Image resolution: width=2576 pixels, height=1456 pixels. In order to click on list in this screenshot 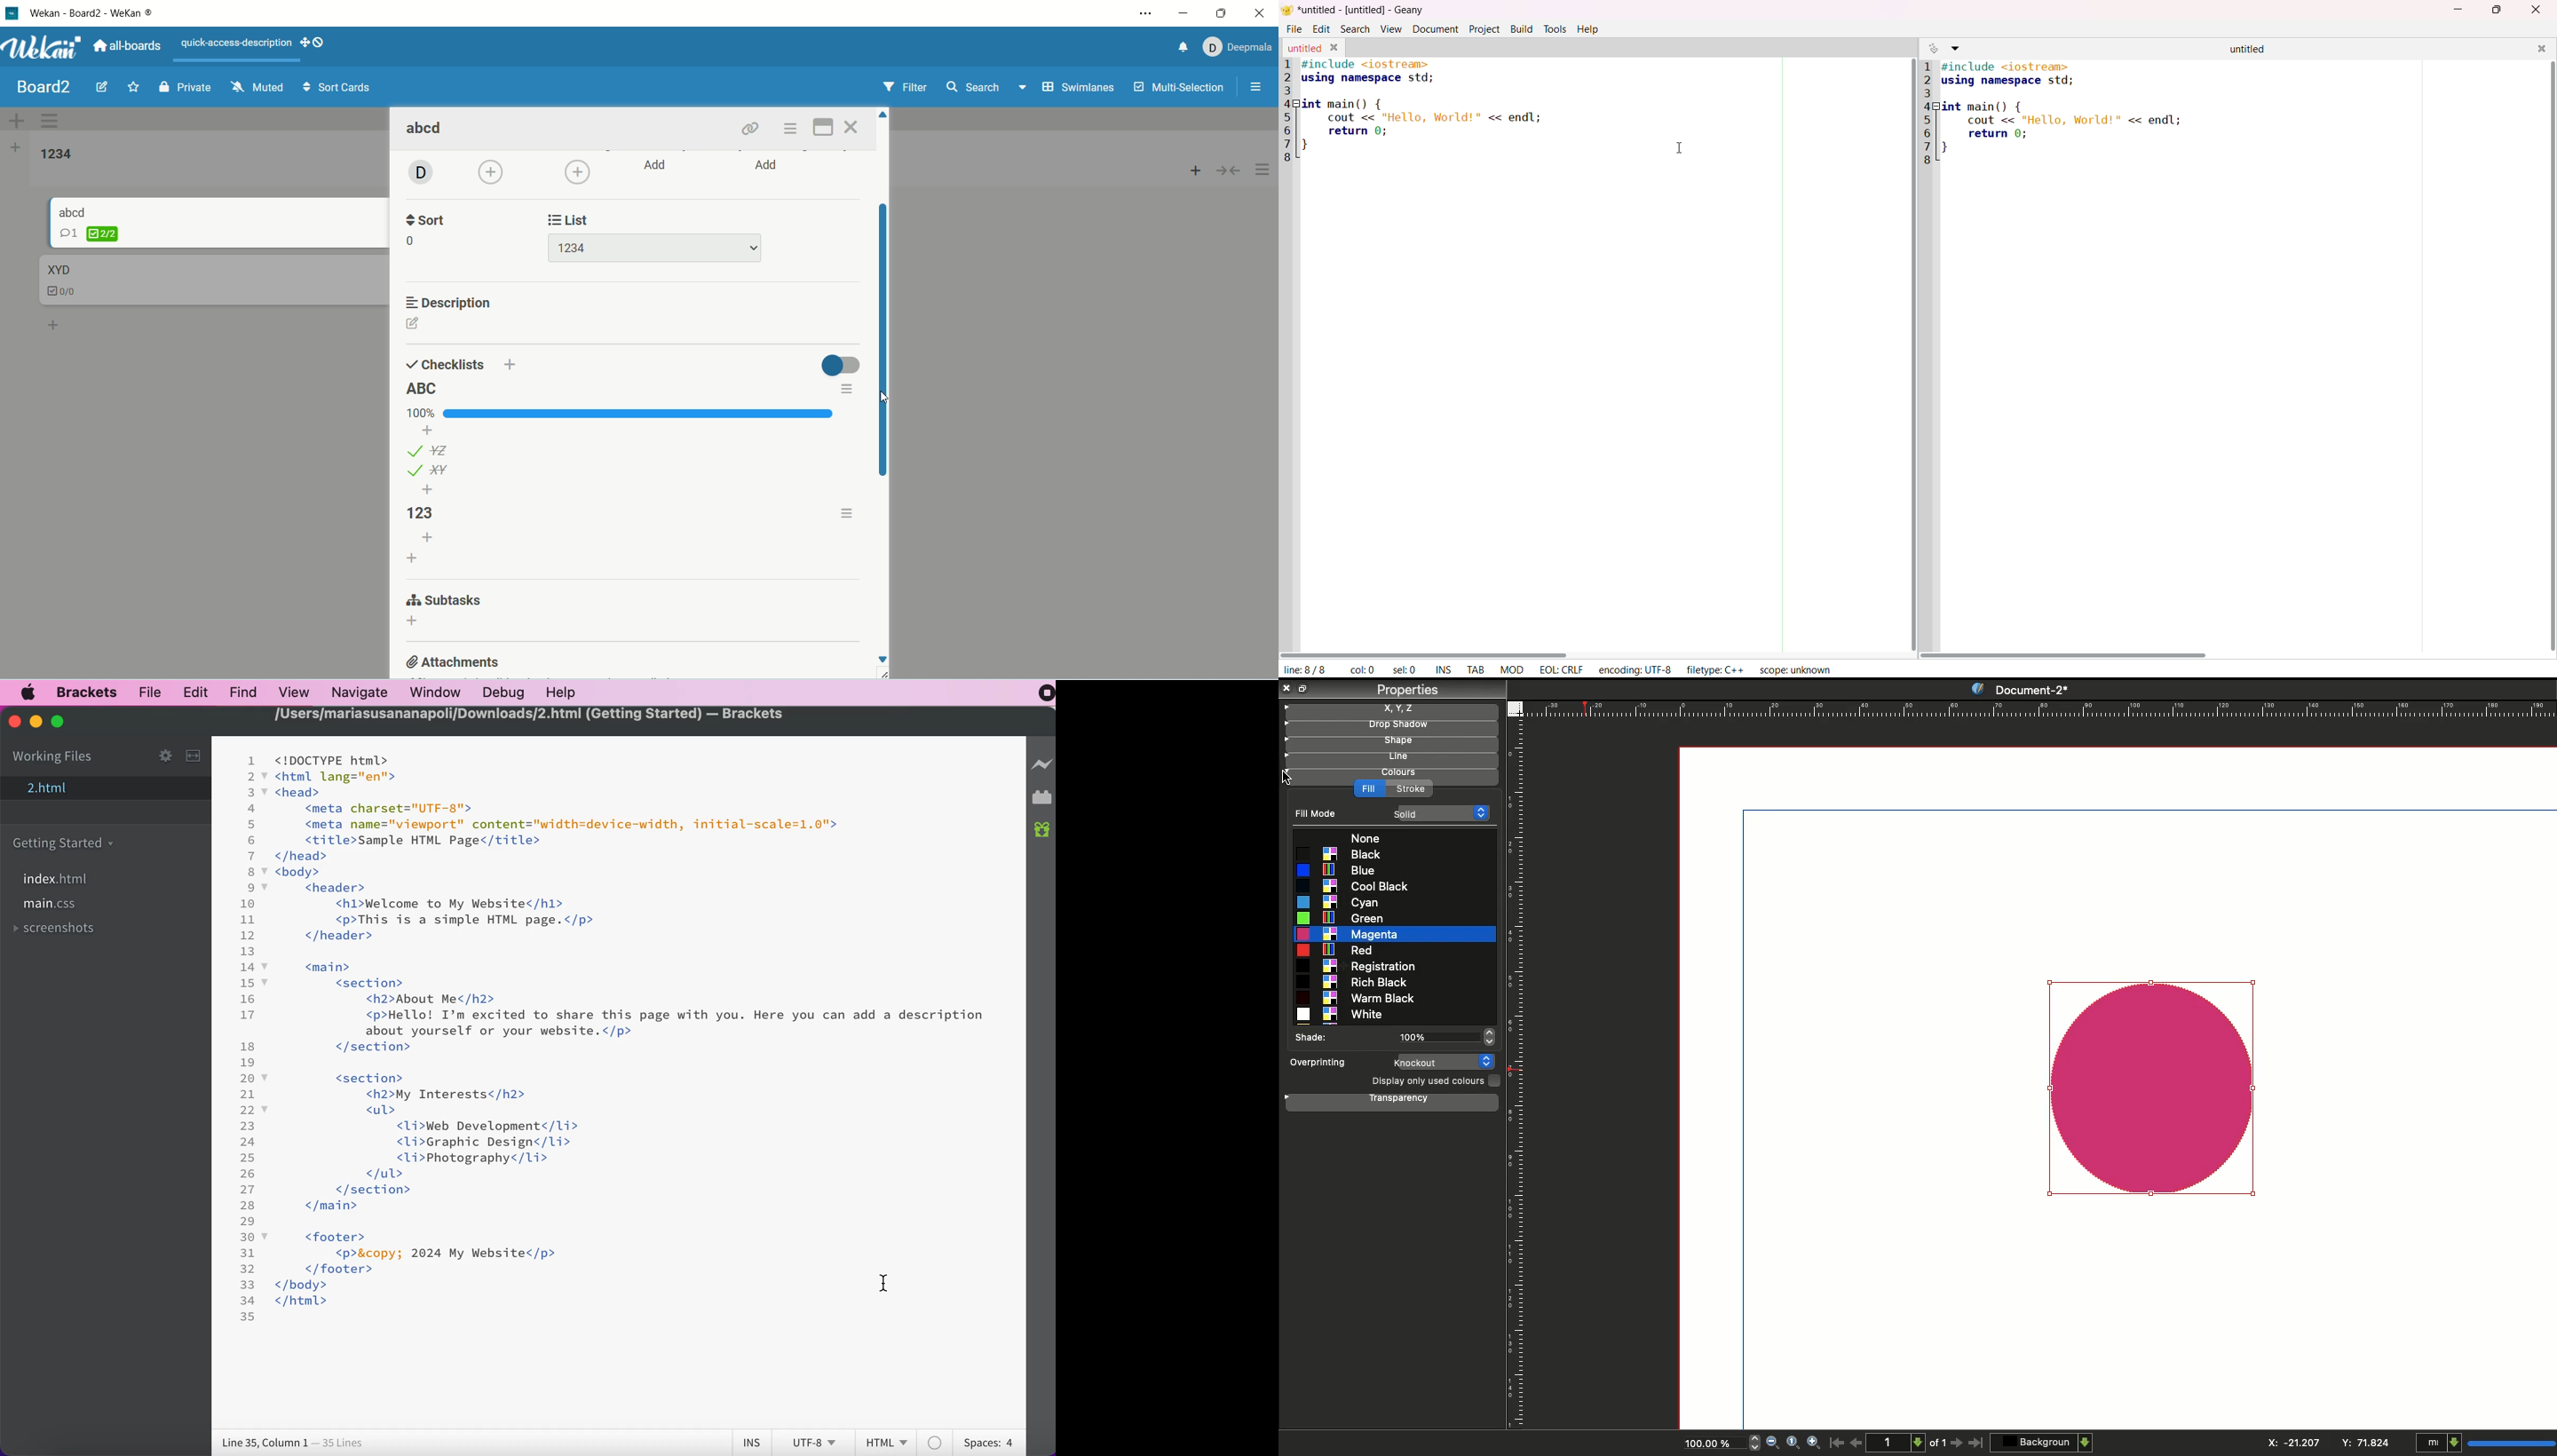, I will do `click(654, 248)`.